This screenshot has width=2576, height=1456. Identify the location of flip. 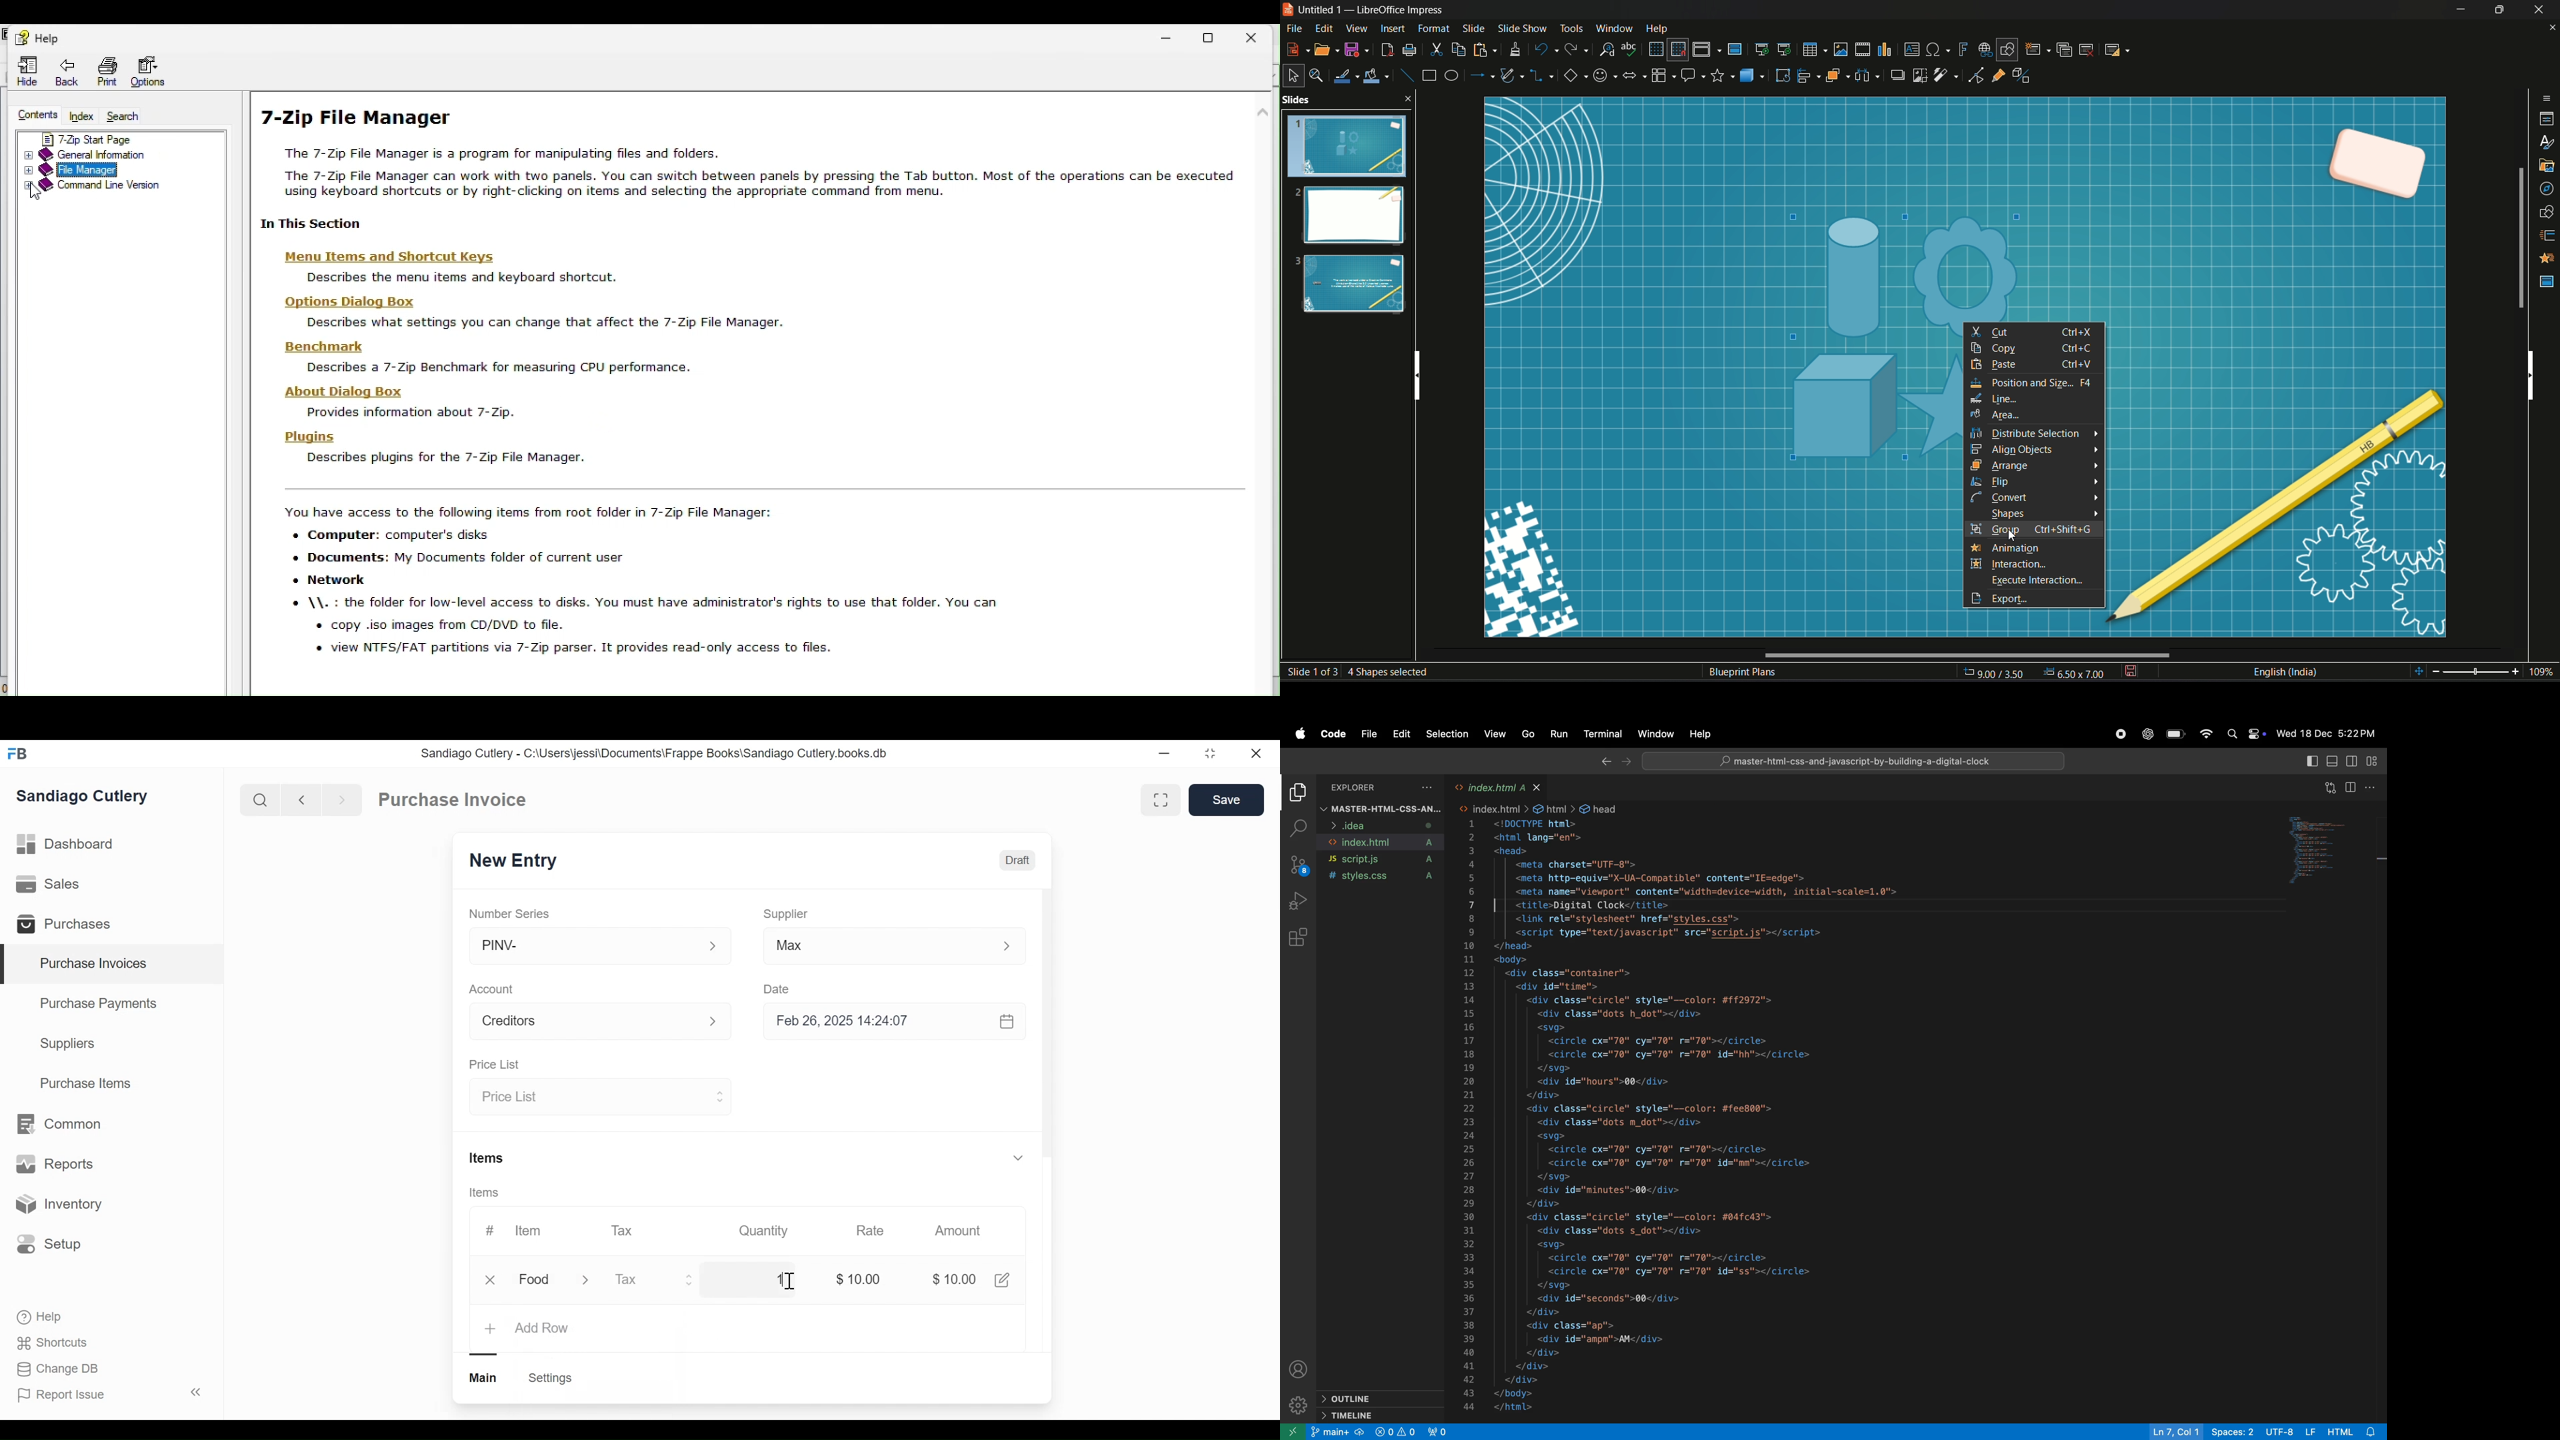
(1993, 482).